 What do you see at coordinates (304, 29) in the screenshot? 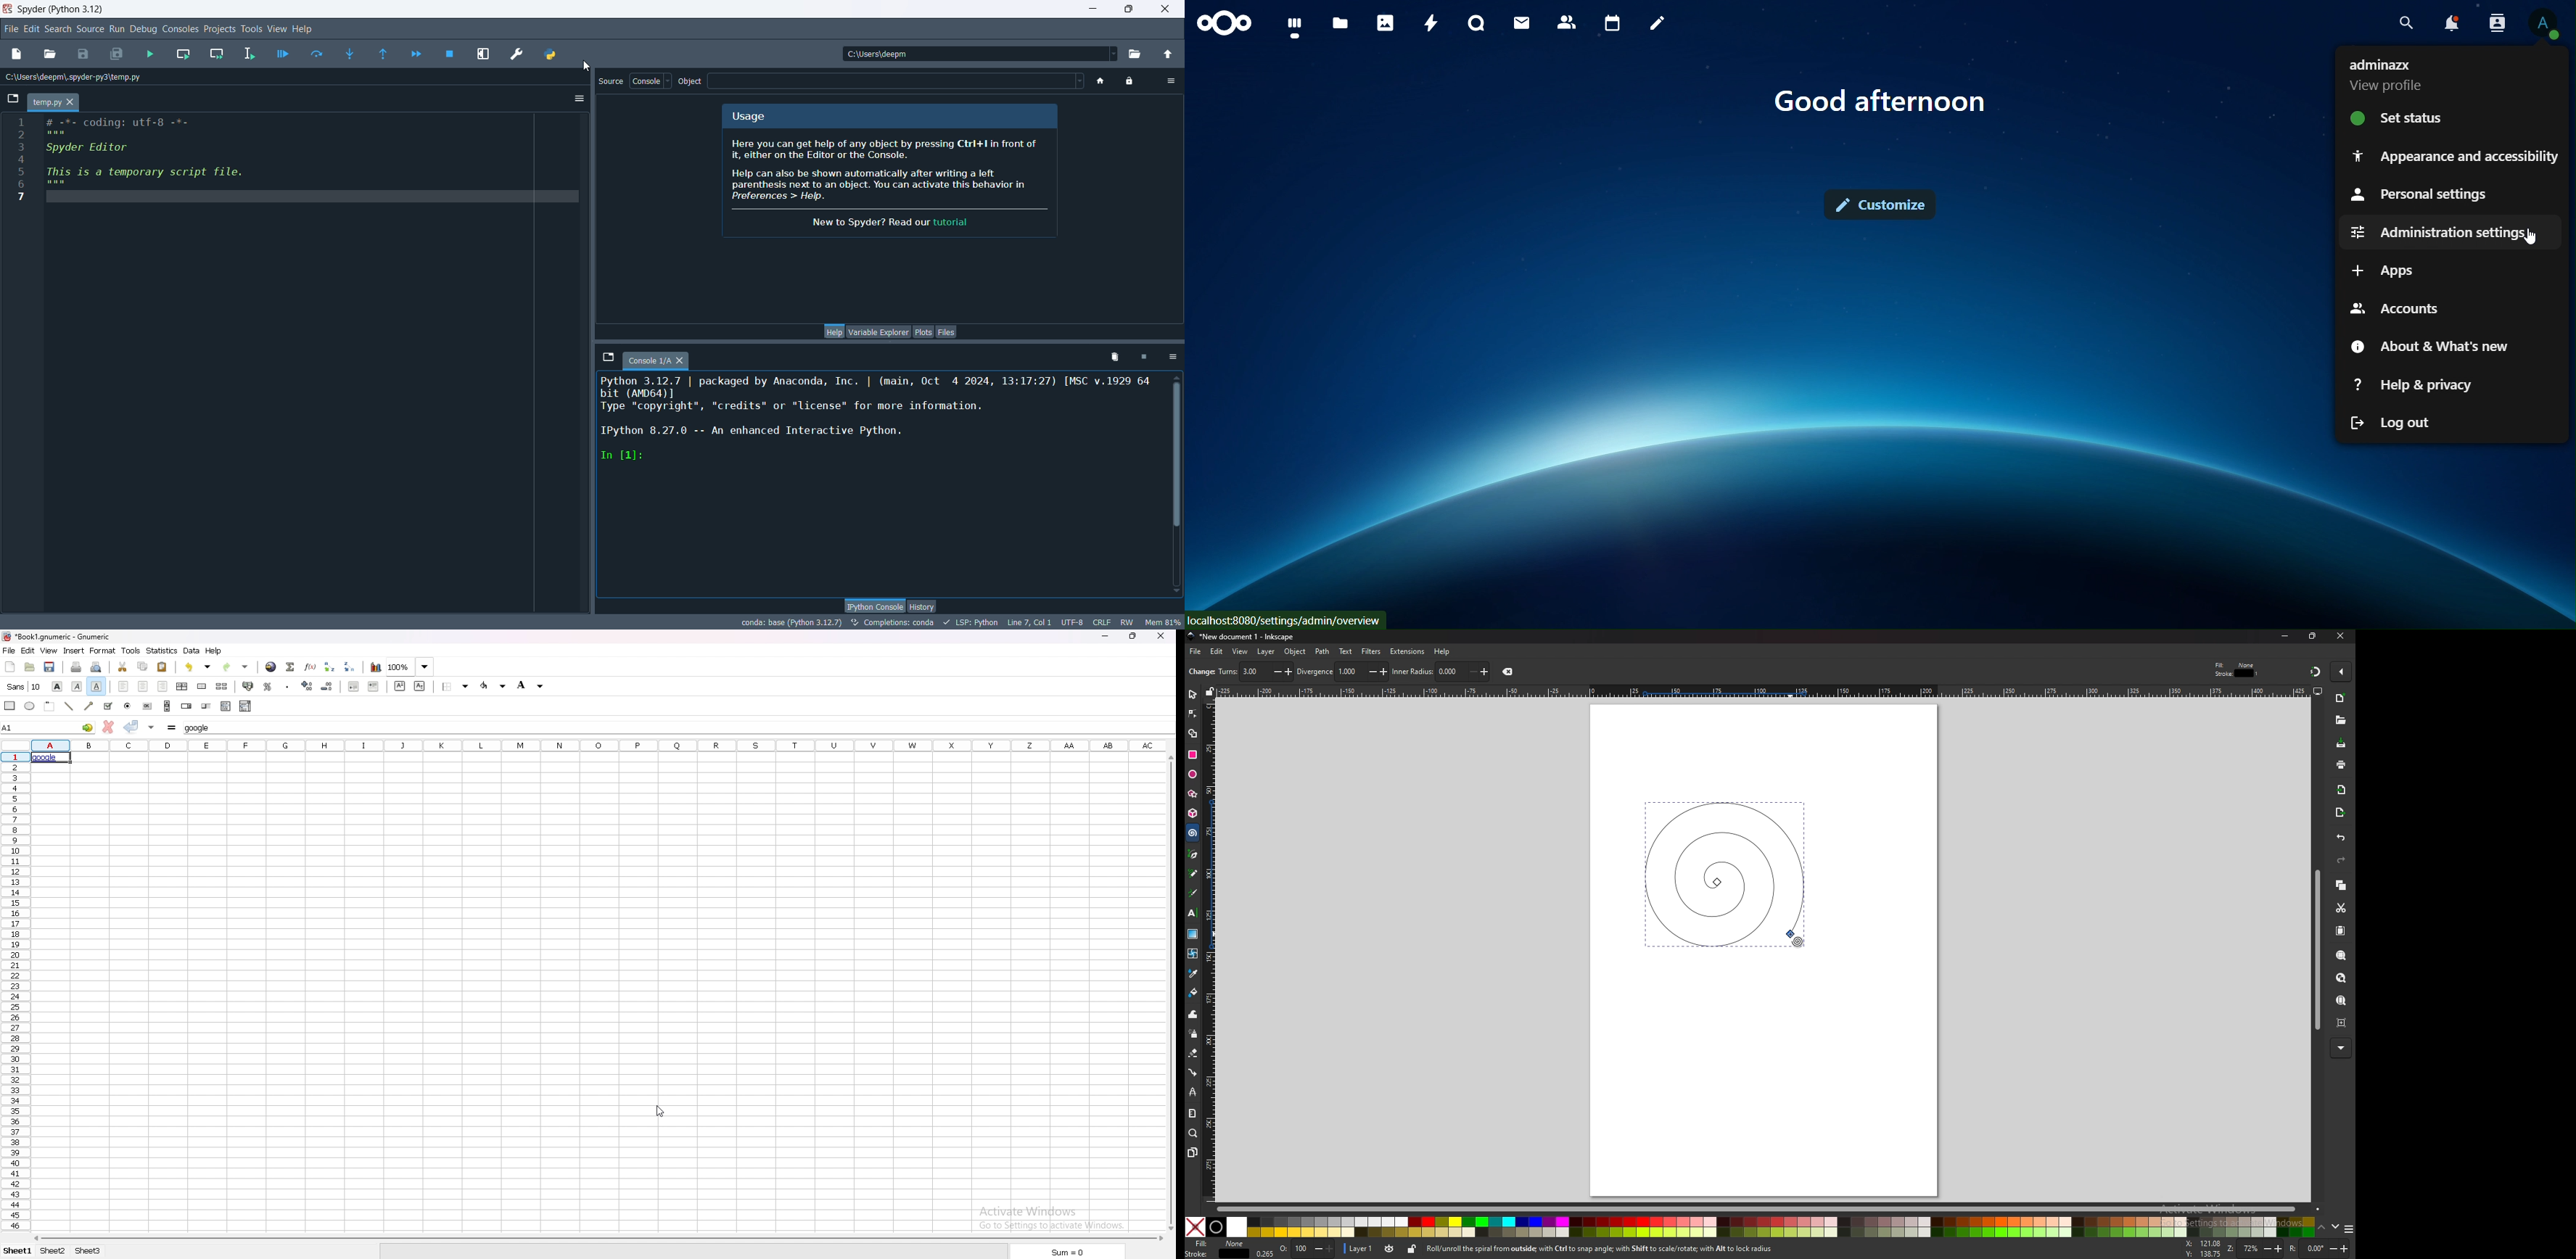
I see `help` at bounding box center [304, 29].